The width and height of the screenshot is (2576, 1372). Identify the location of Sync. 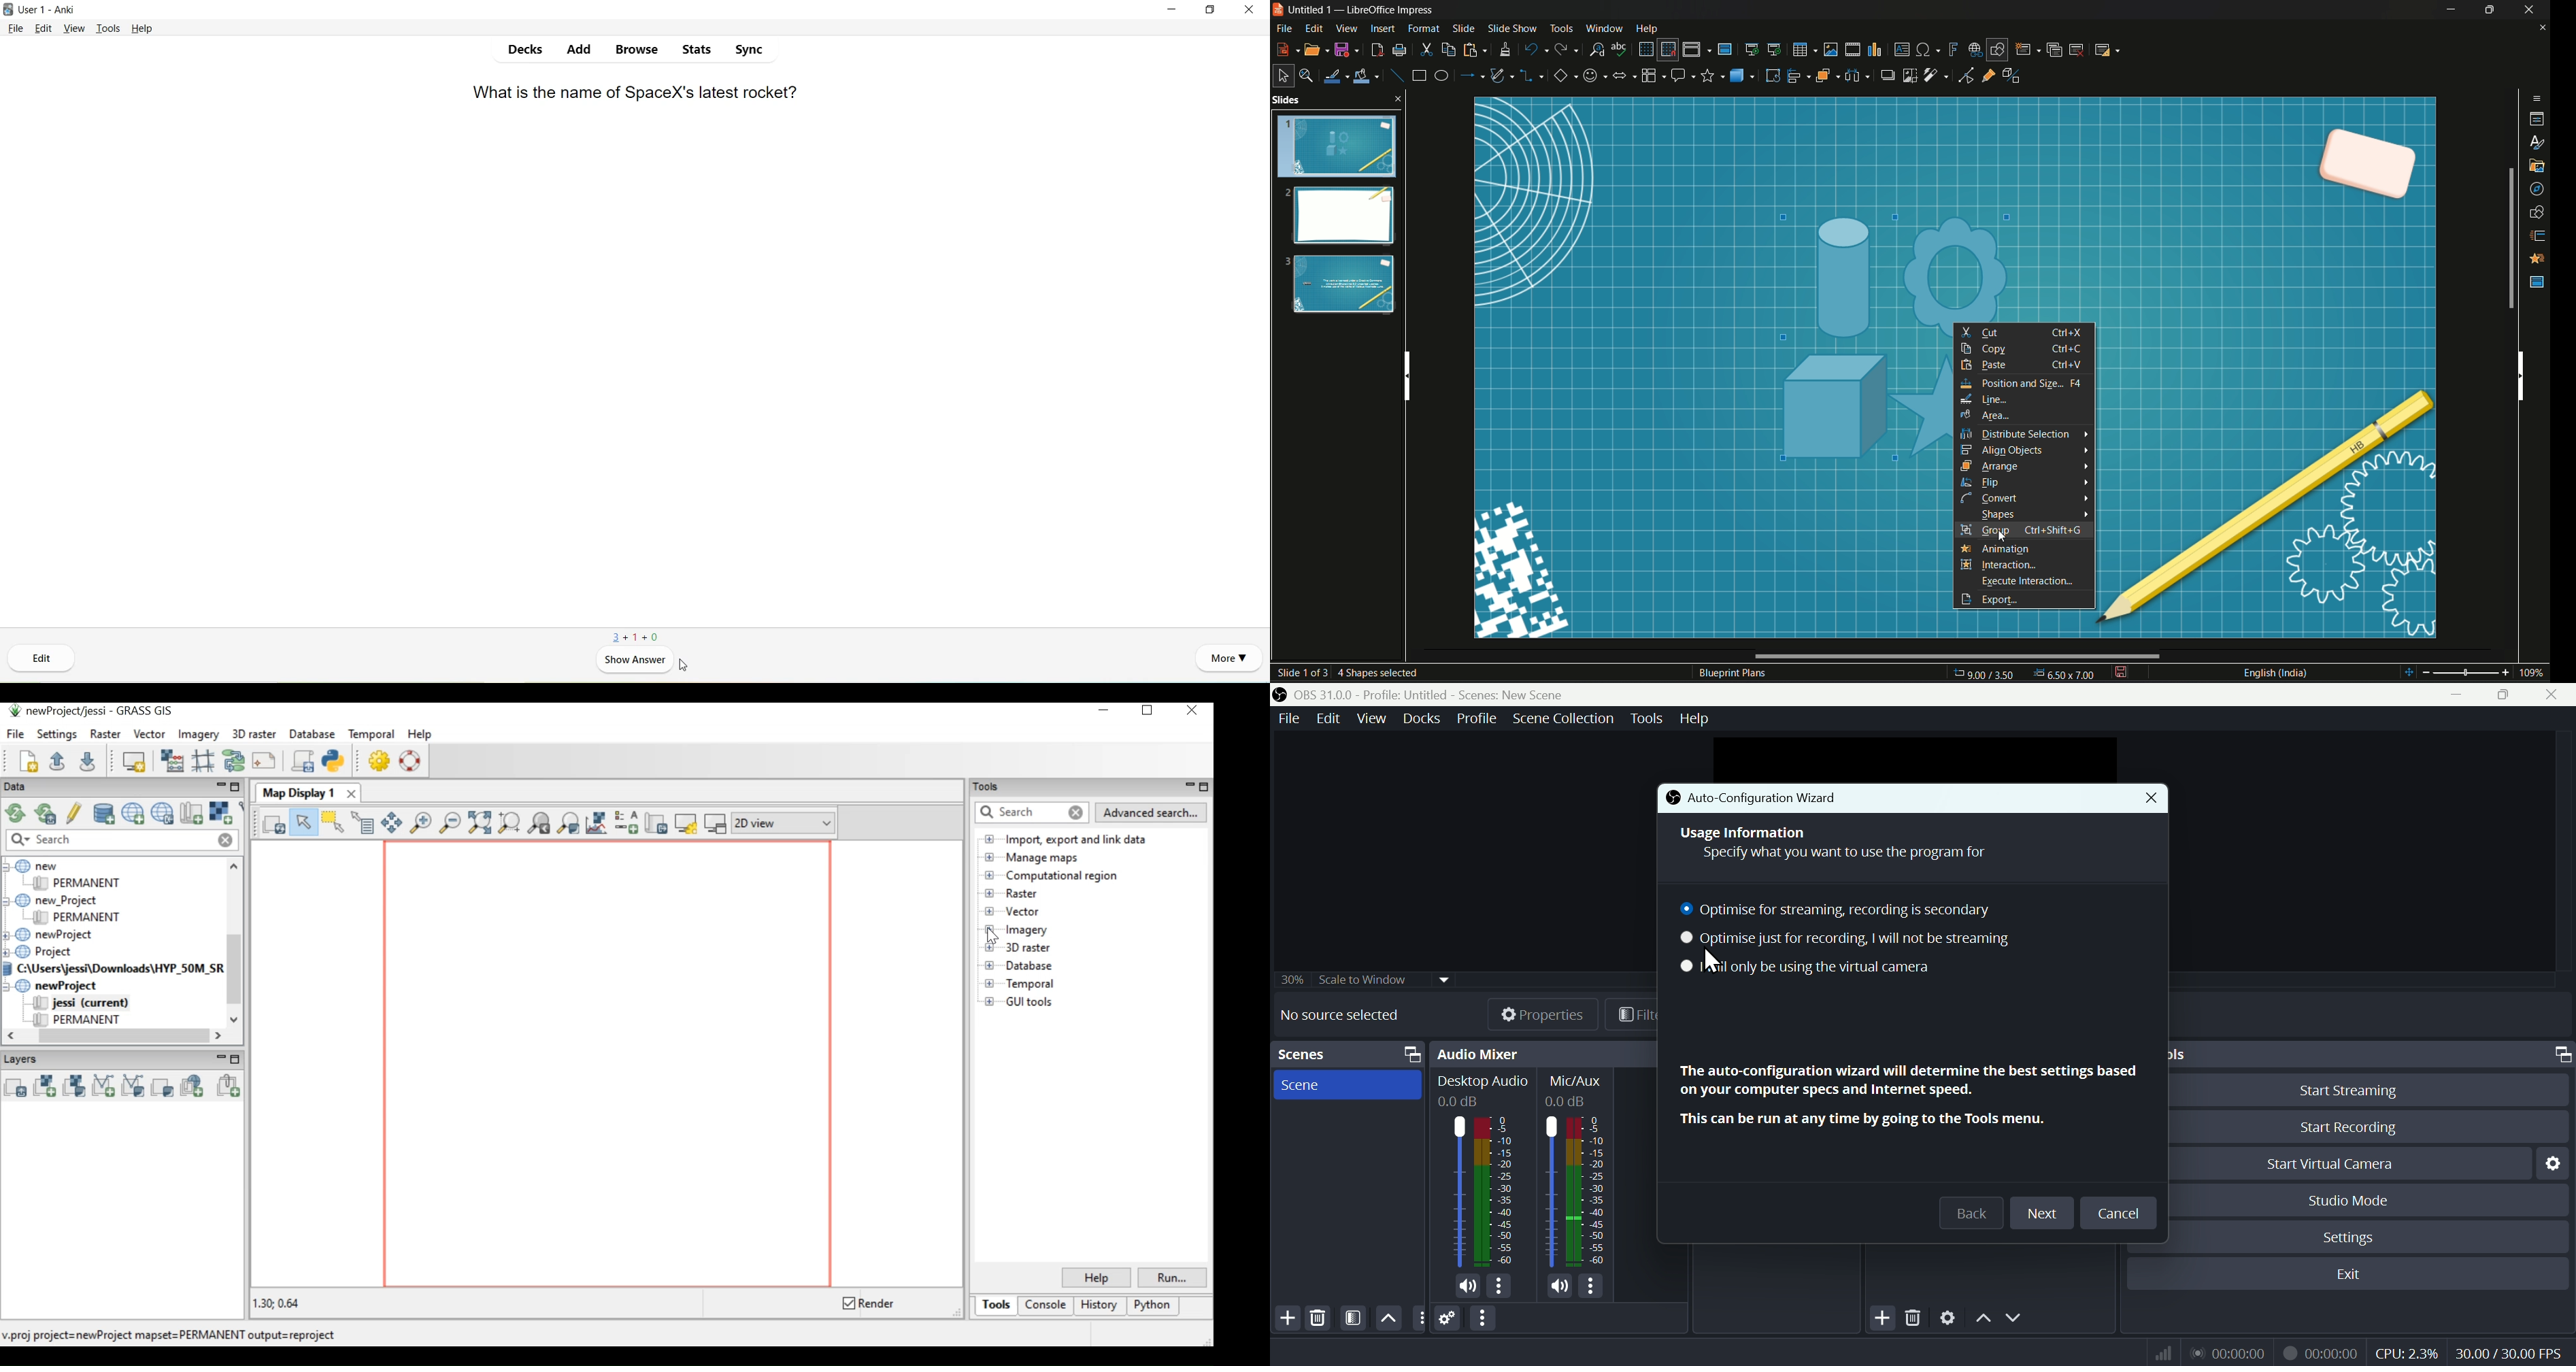
(749, 51).